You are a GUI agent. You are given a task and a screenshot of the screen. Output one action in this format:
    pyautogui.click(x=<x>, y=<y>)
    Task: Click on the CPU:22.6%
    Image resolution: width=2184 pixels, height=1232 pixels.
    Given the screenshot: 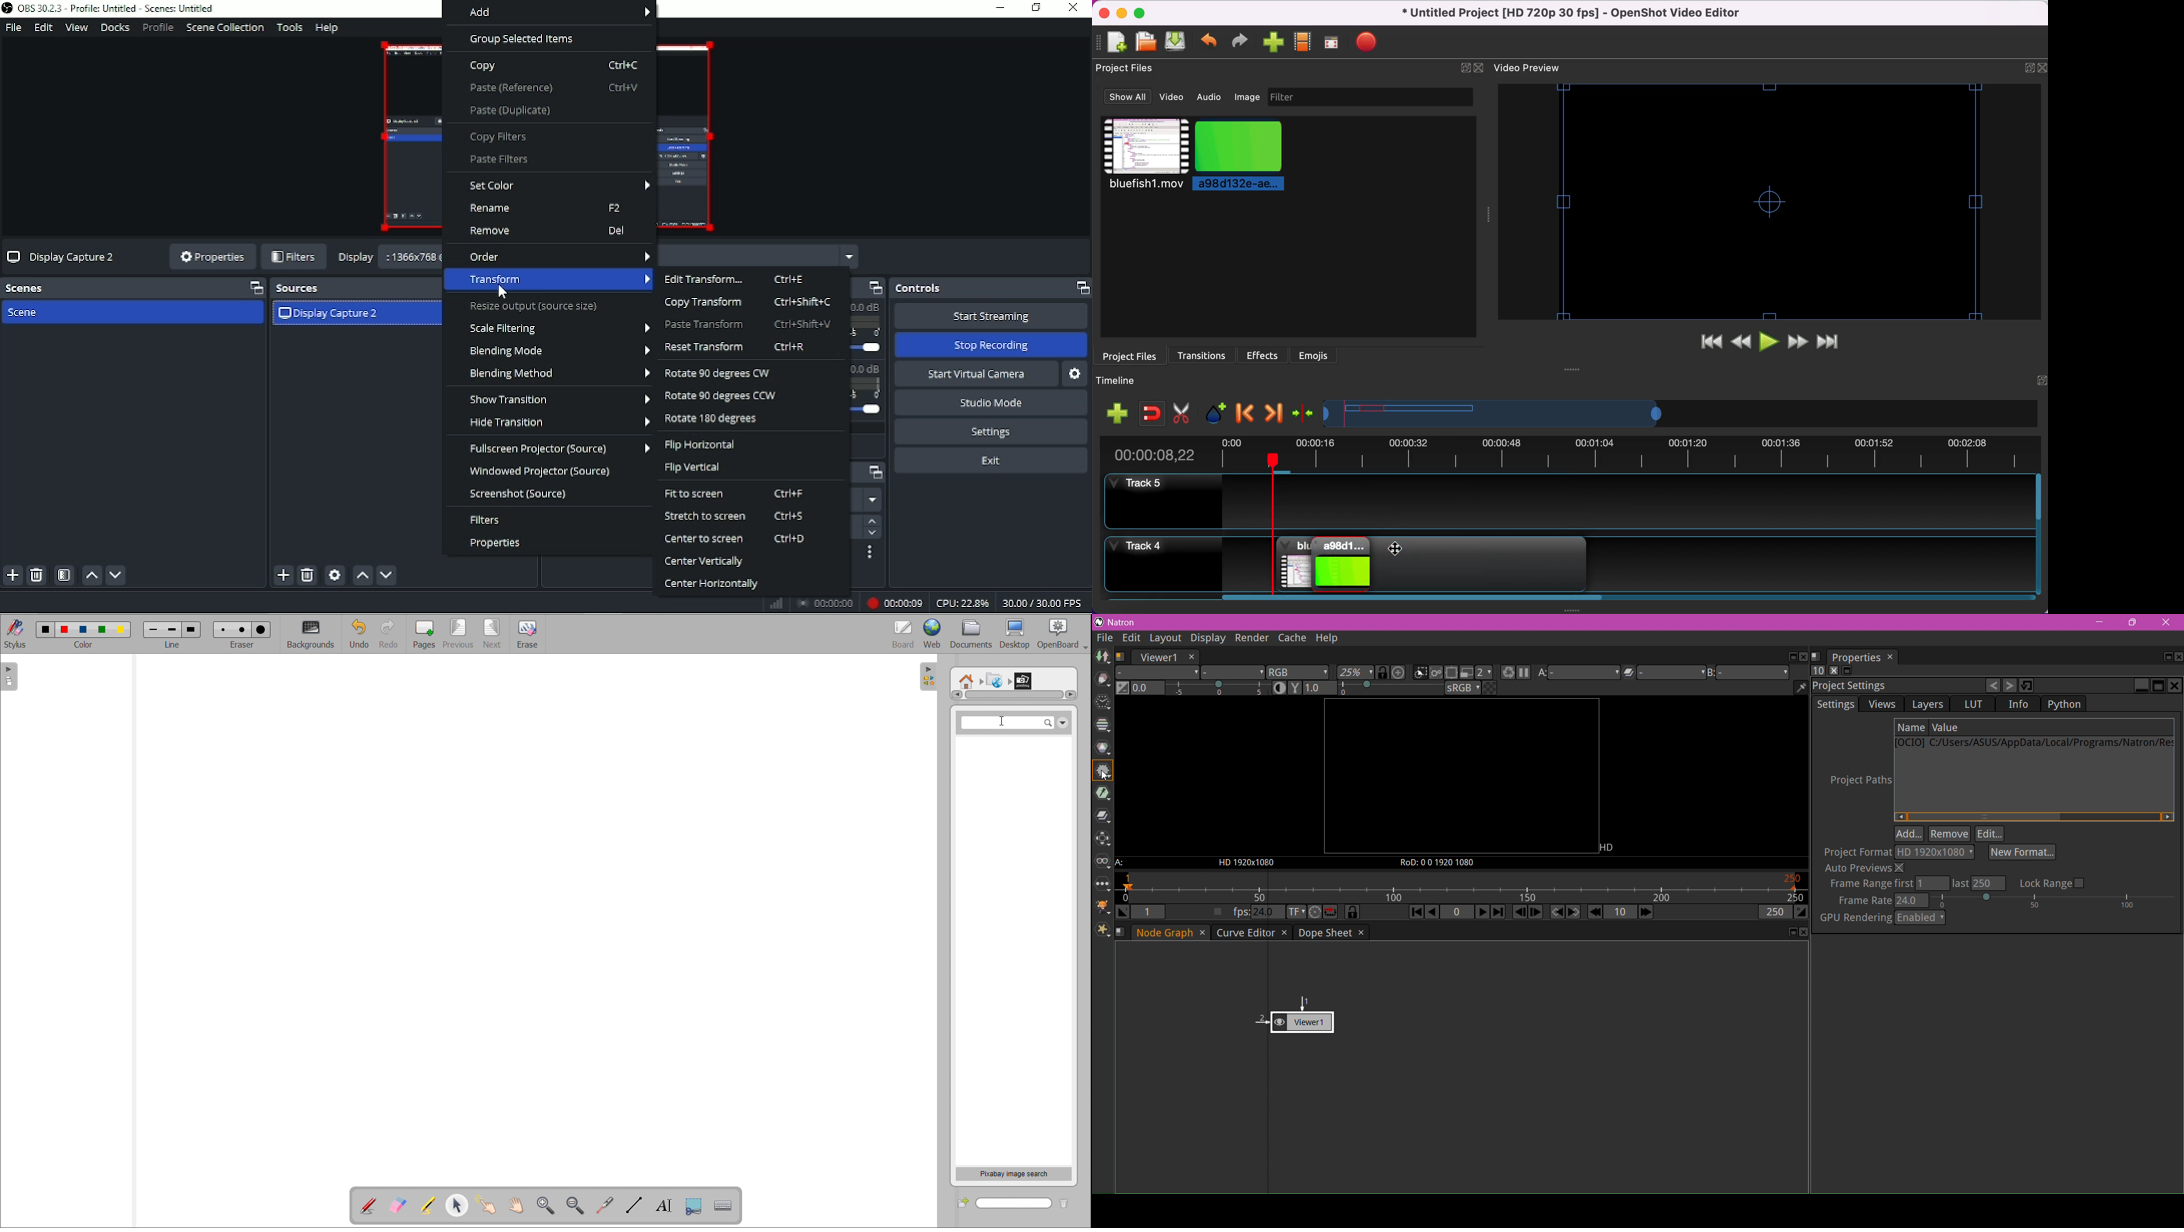 What is the action you would take?
    pyautogui.click(x=961, y=603)
    